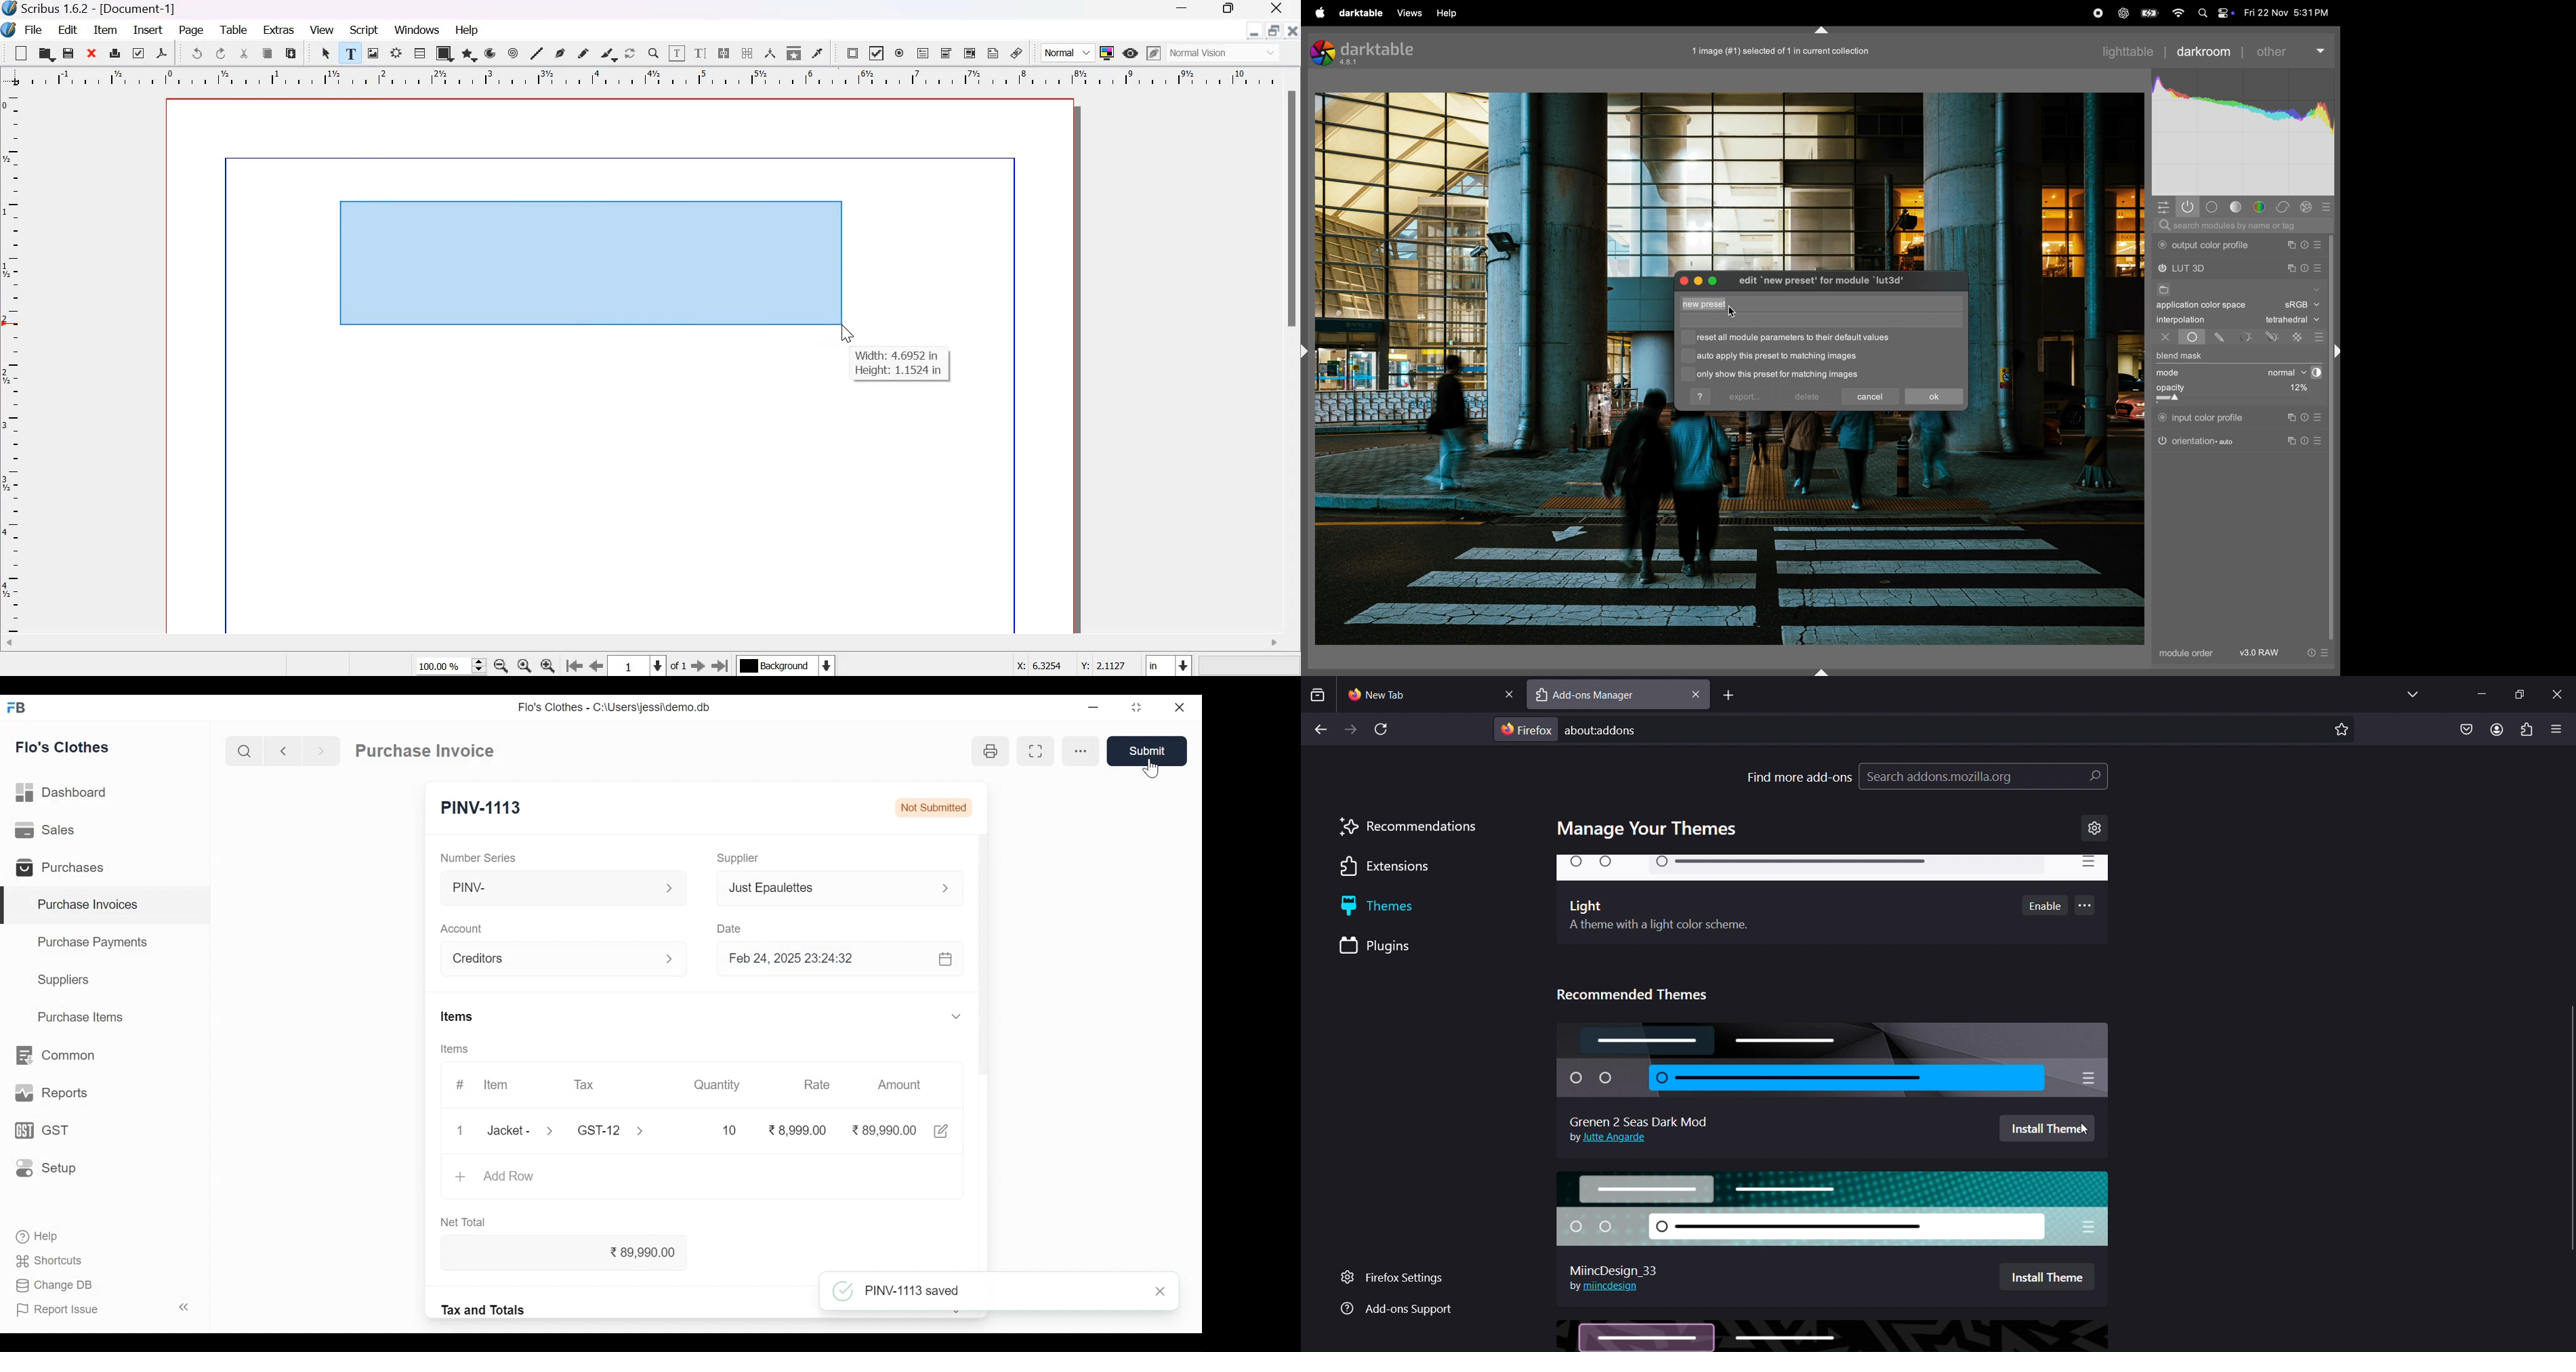 This screenshot has height=1372, width=2576. Describe the element at coordinates (55, 1285) in the screenshot. I see `Change DB` at that location.